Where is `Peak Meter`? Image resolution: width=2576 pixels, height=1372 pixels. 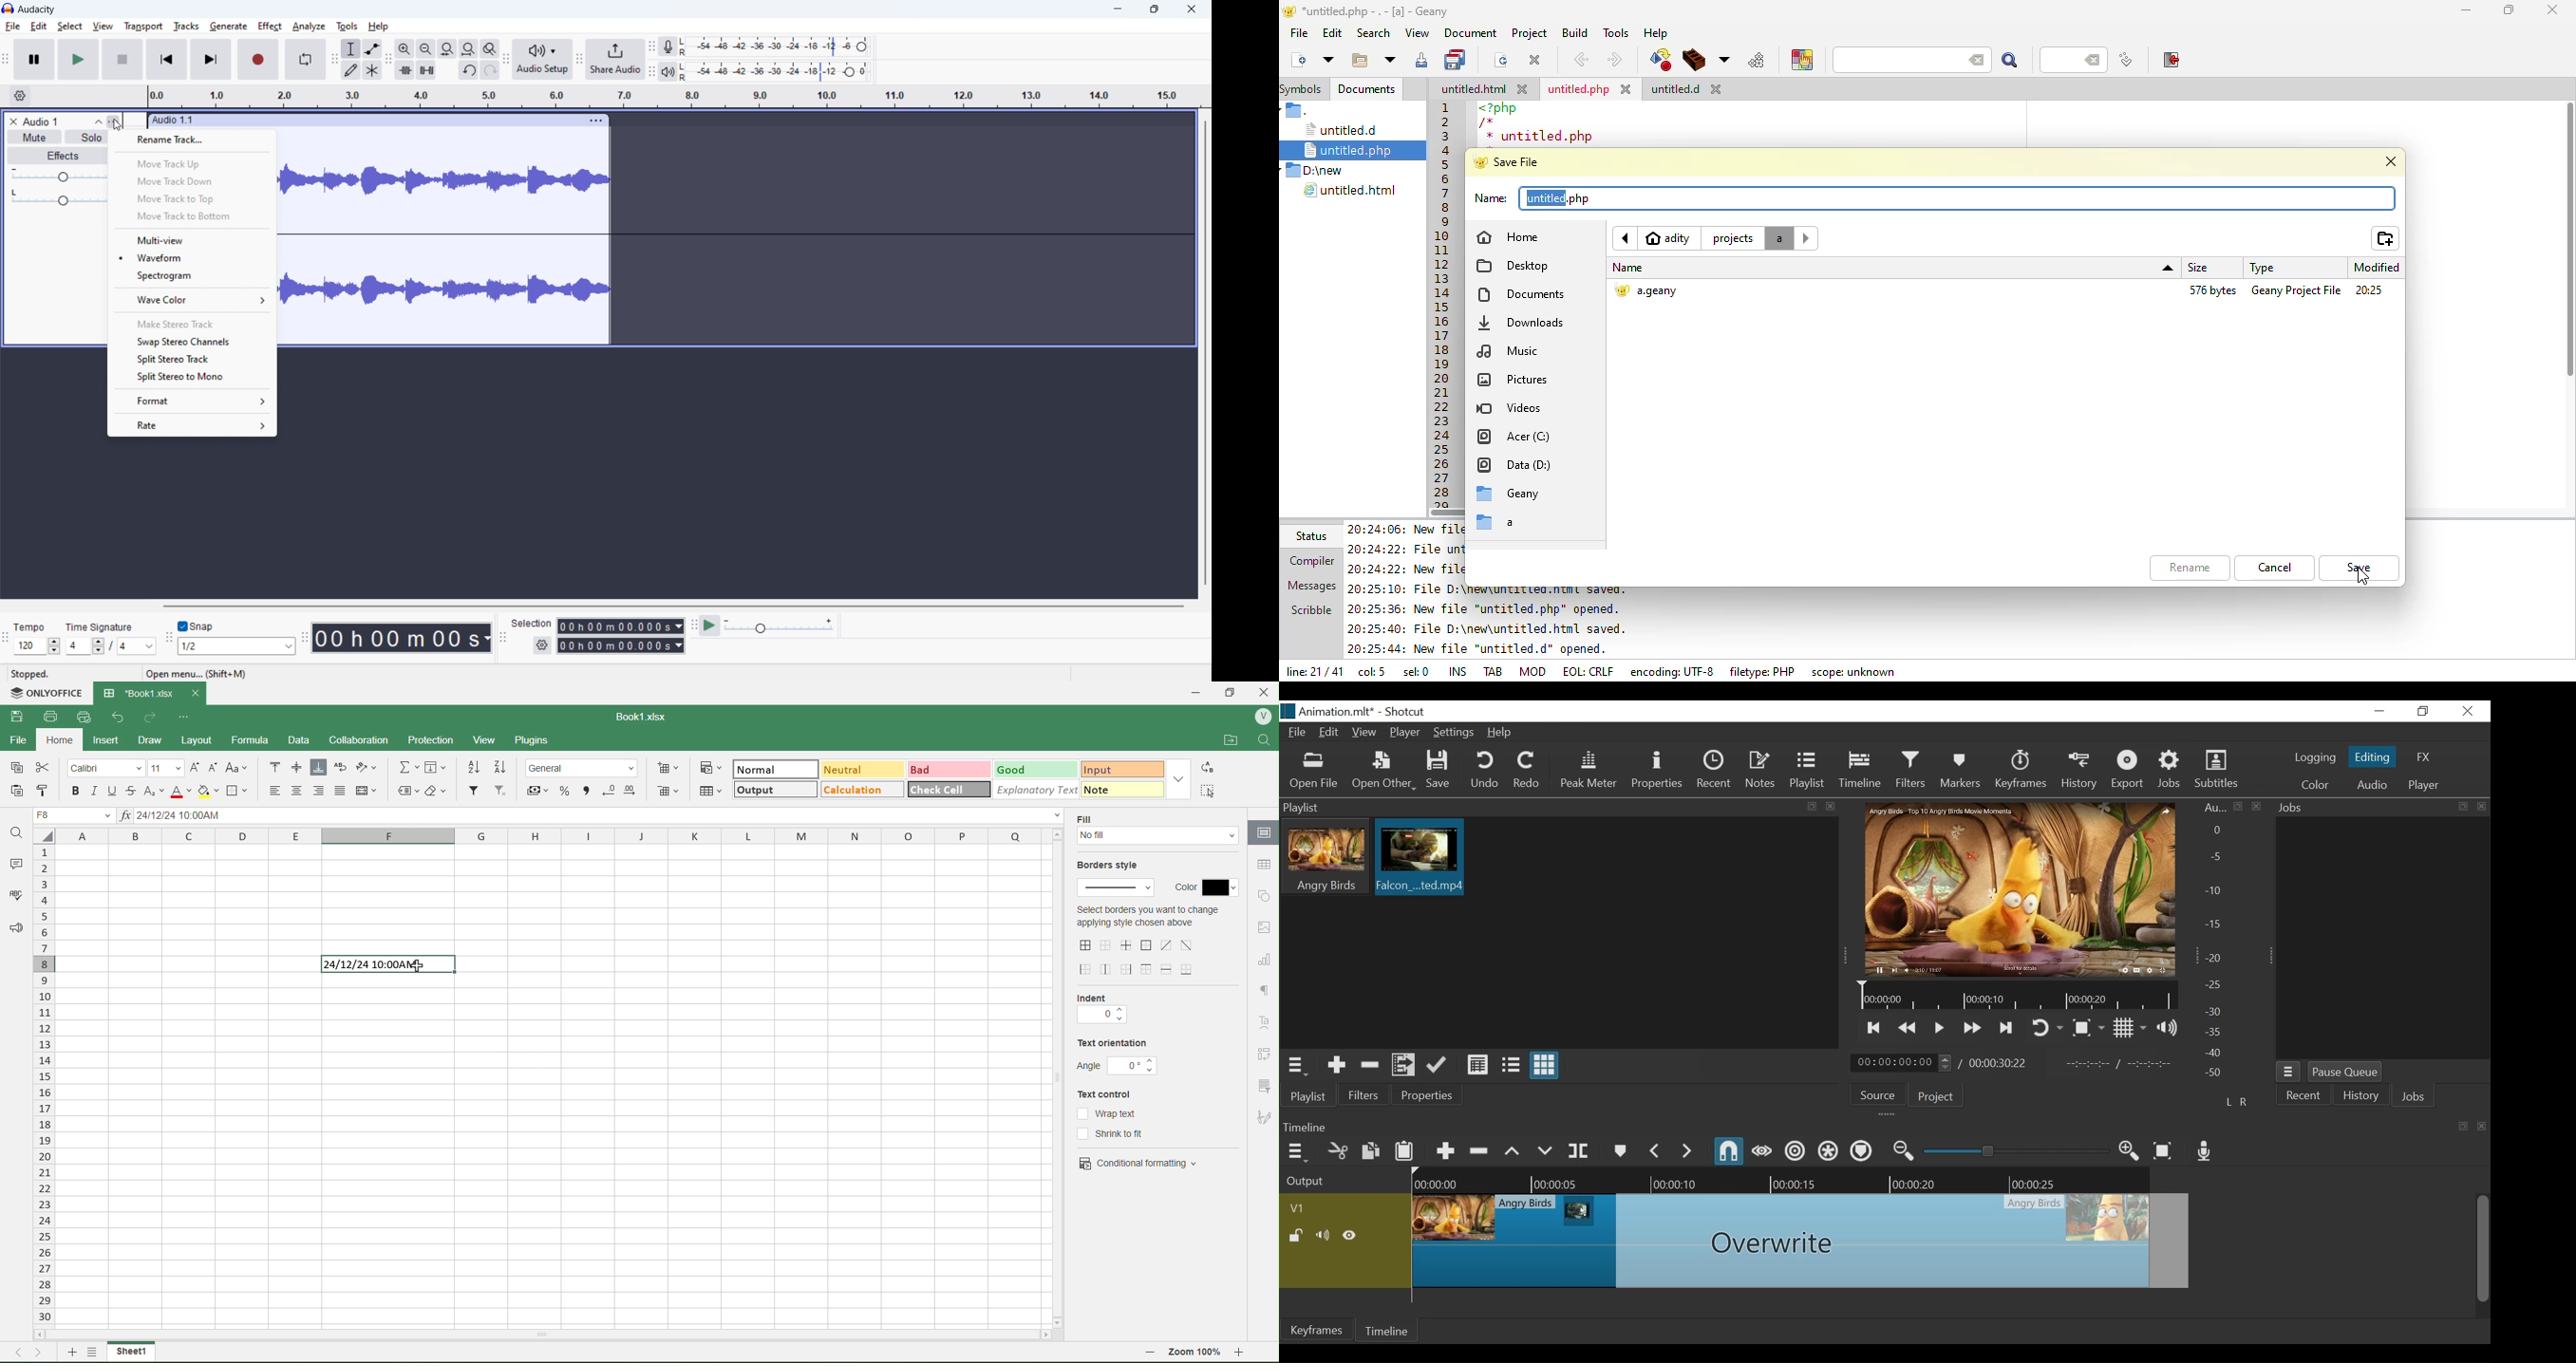
Peak Meter is located at coordinates (1588, 771).